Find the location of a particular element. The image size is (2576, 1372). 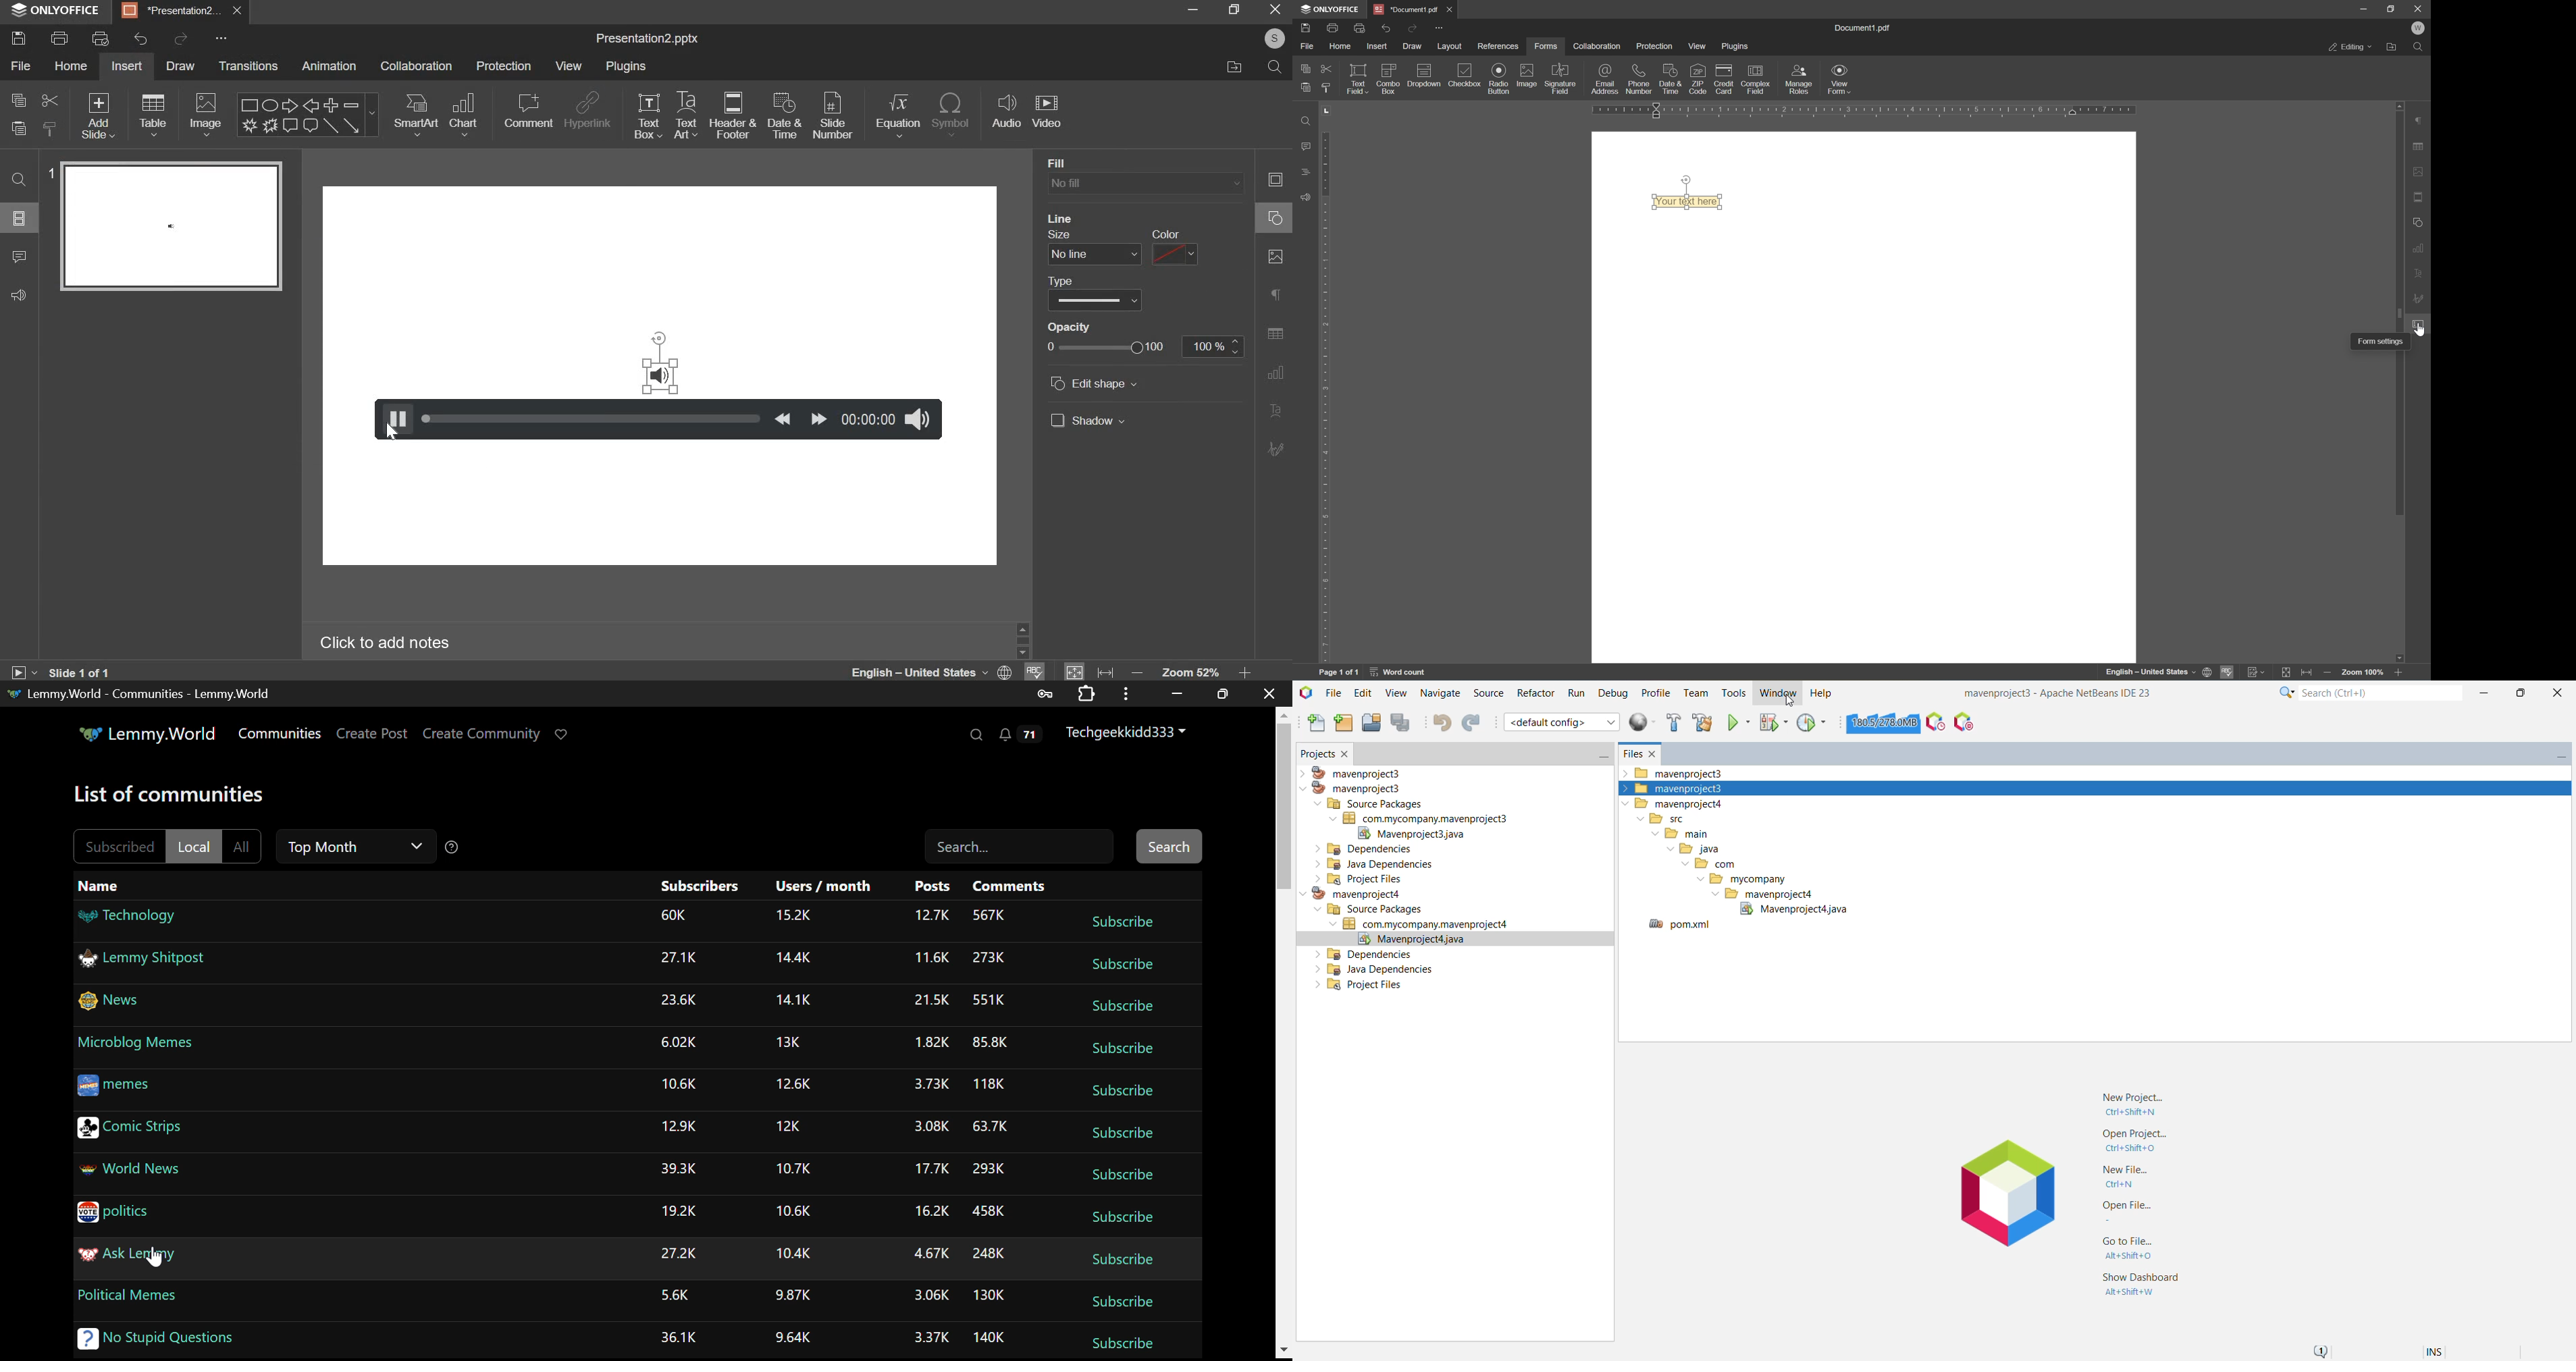

comments is located at coordinates (1306, 146).